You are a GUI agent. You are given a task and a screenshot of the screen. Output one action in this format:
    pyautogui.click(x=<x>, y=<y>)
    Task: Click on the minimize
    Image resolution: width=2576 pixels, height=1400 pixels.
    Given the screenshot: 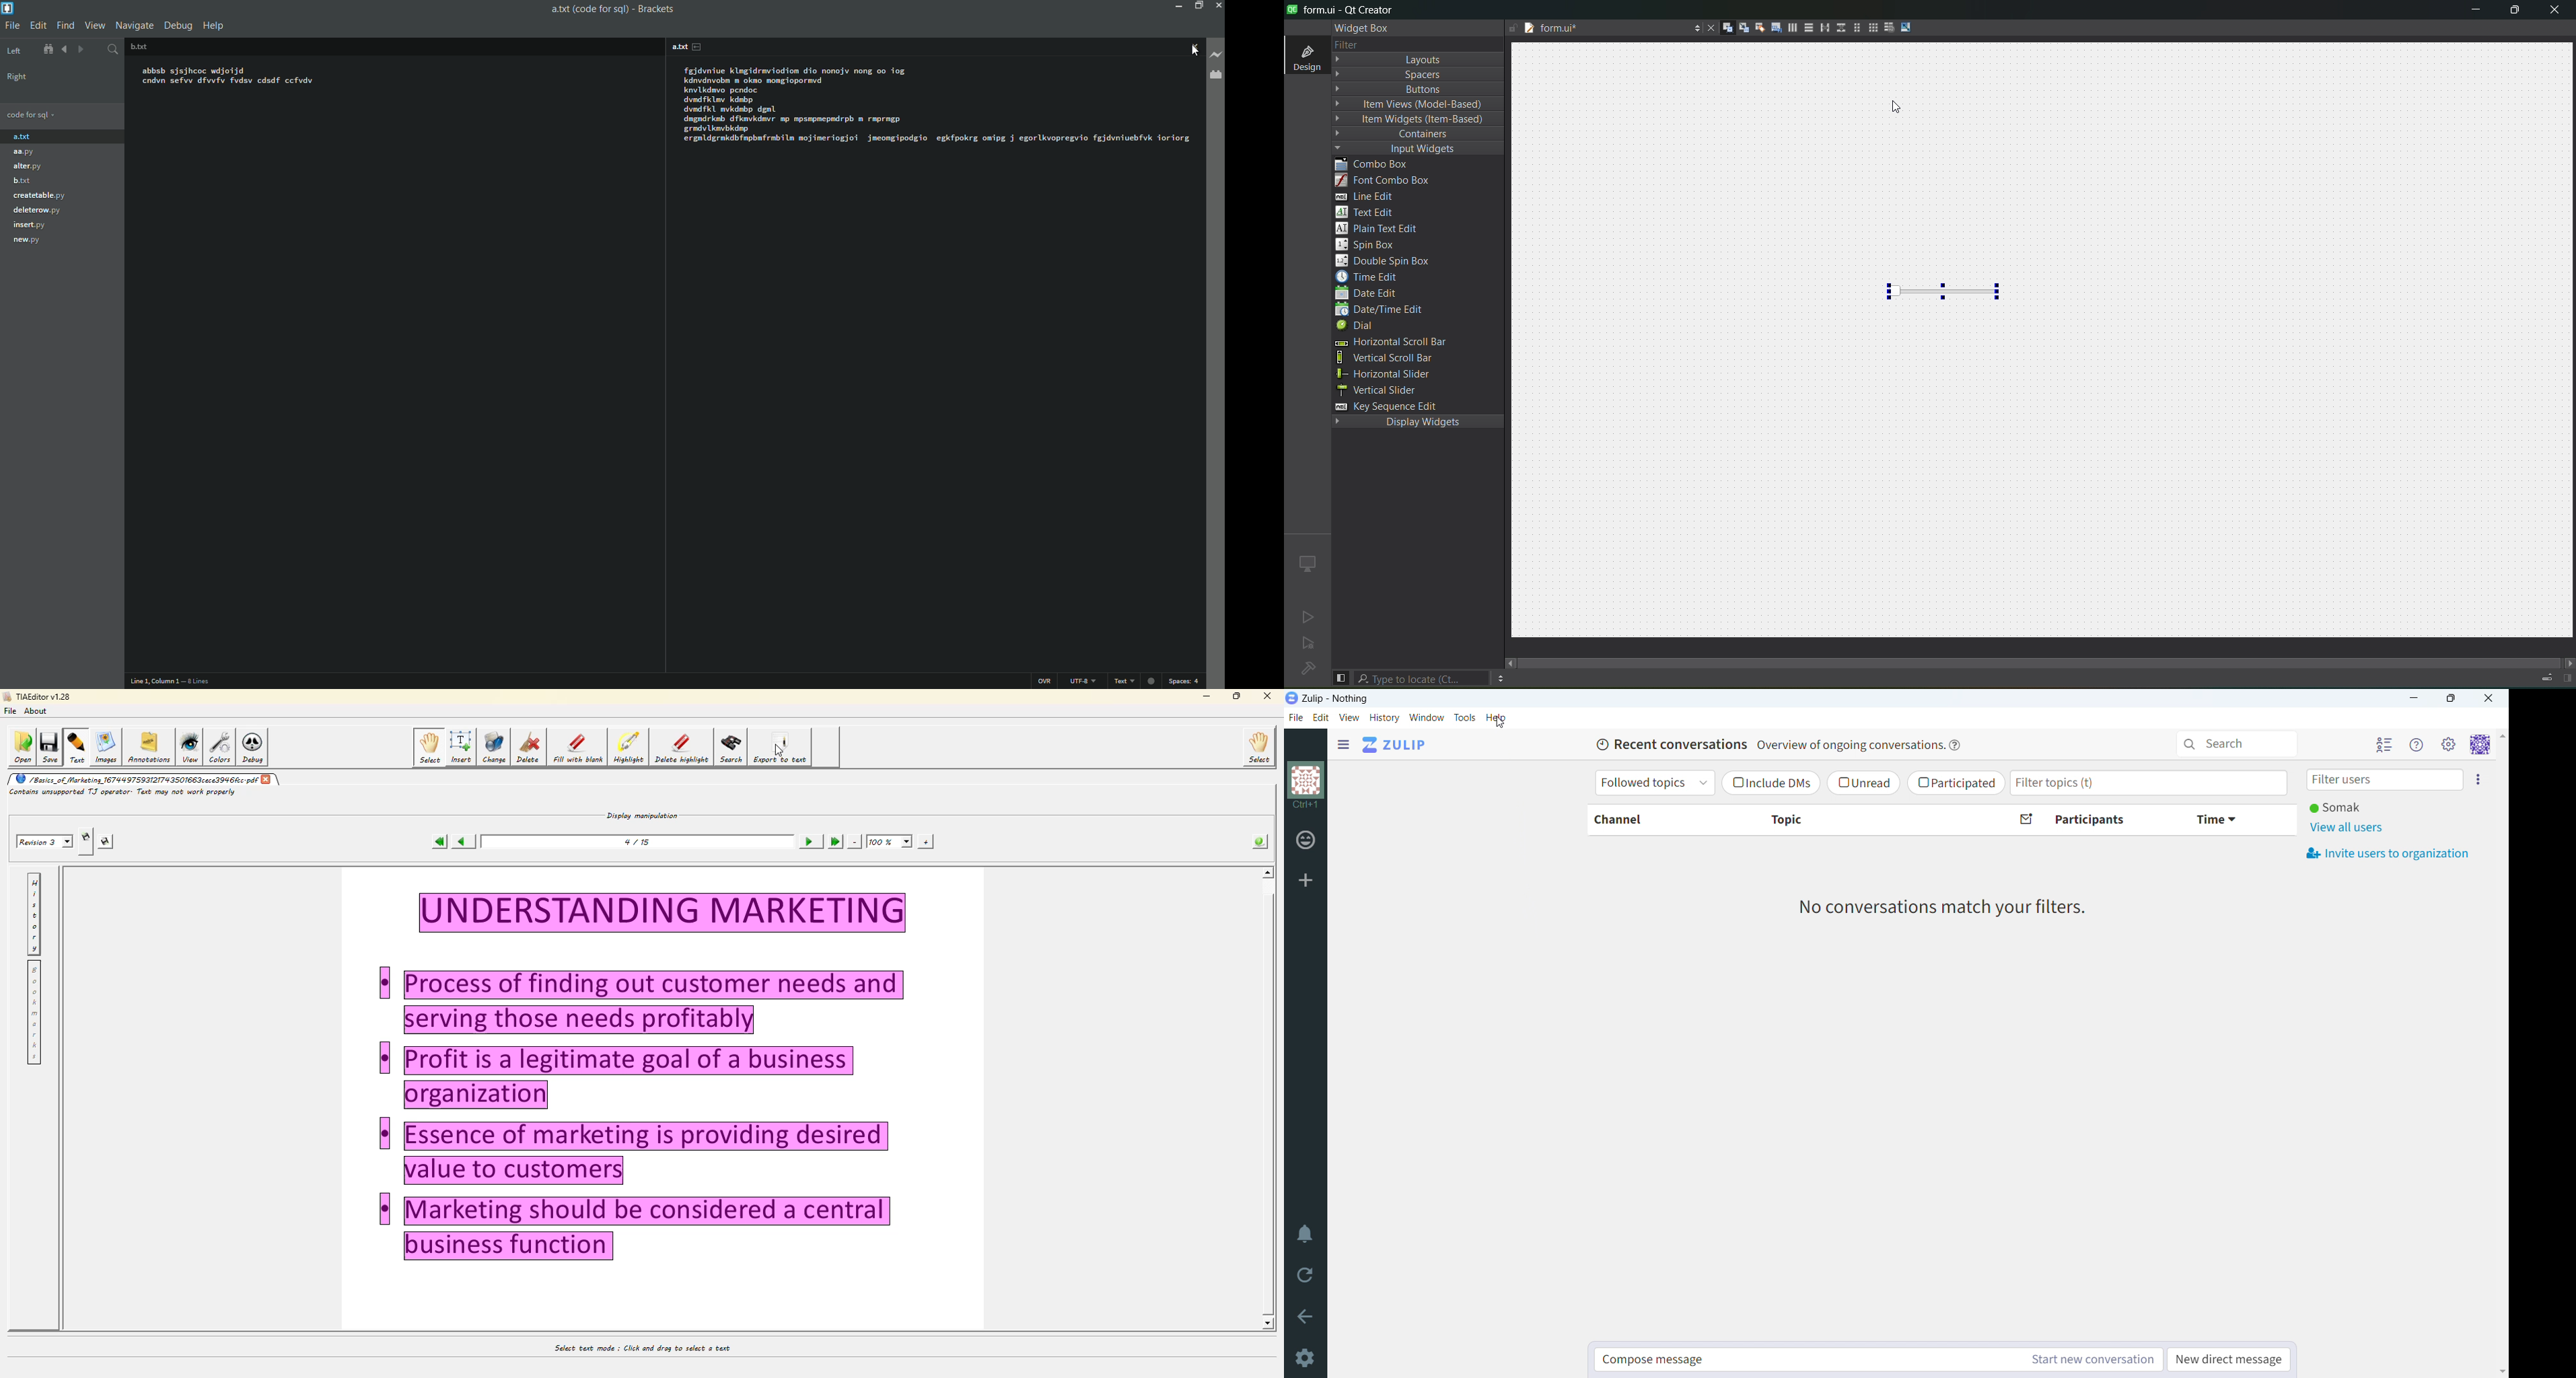 What is the action you would take?
    pyautogui.click(x=1178, y=5)
    